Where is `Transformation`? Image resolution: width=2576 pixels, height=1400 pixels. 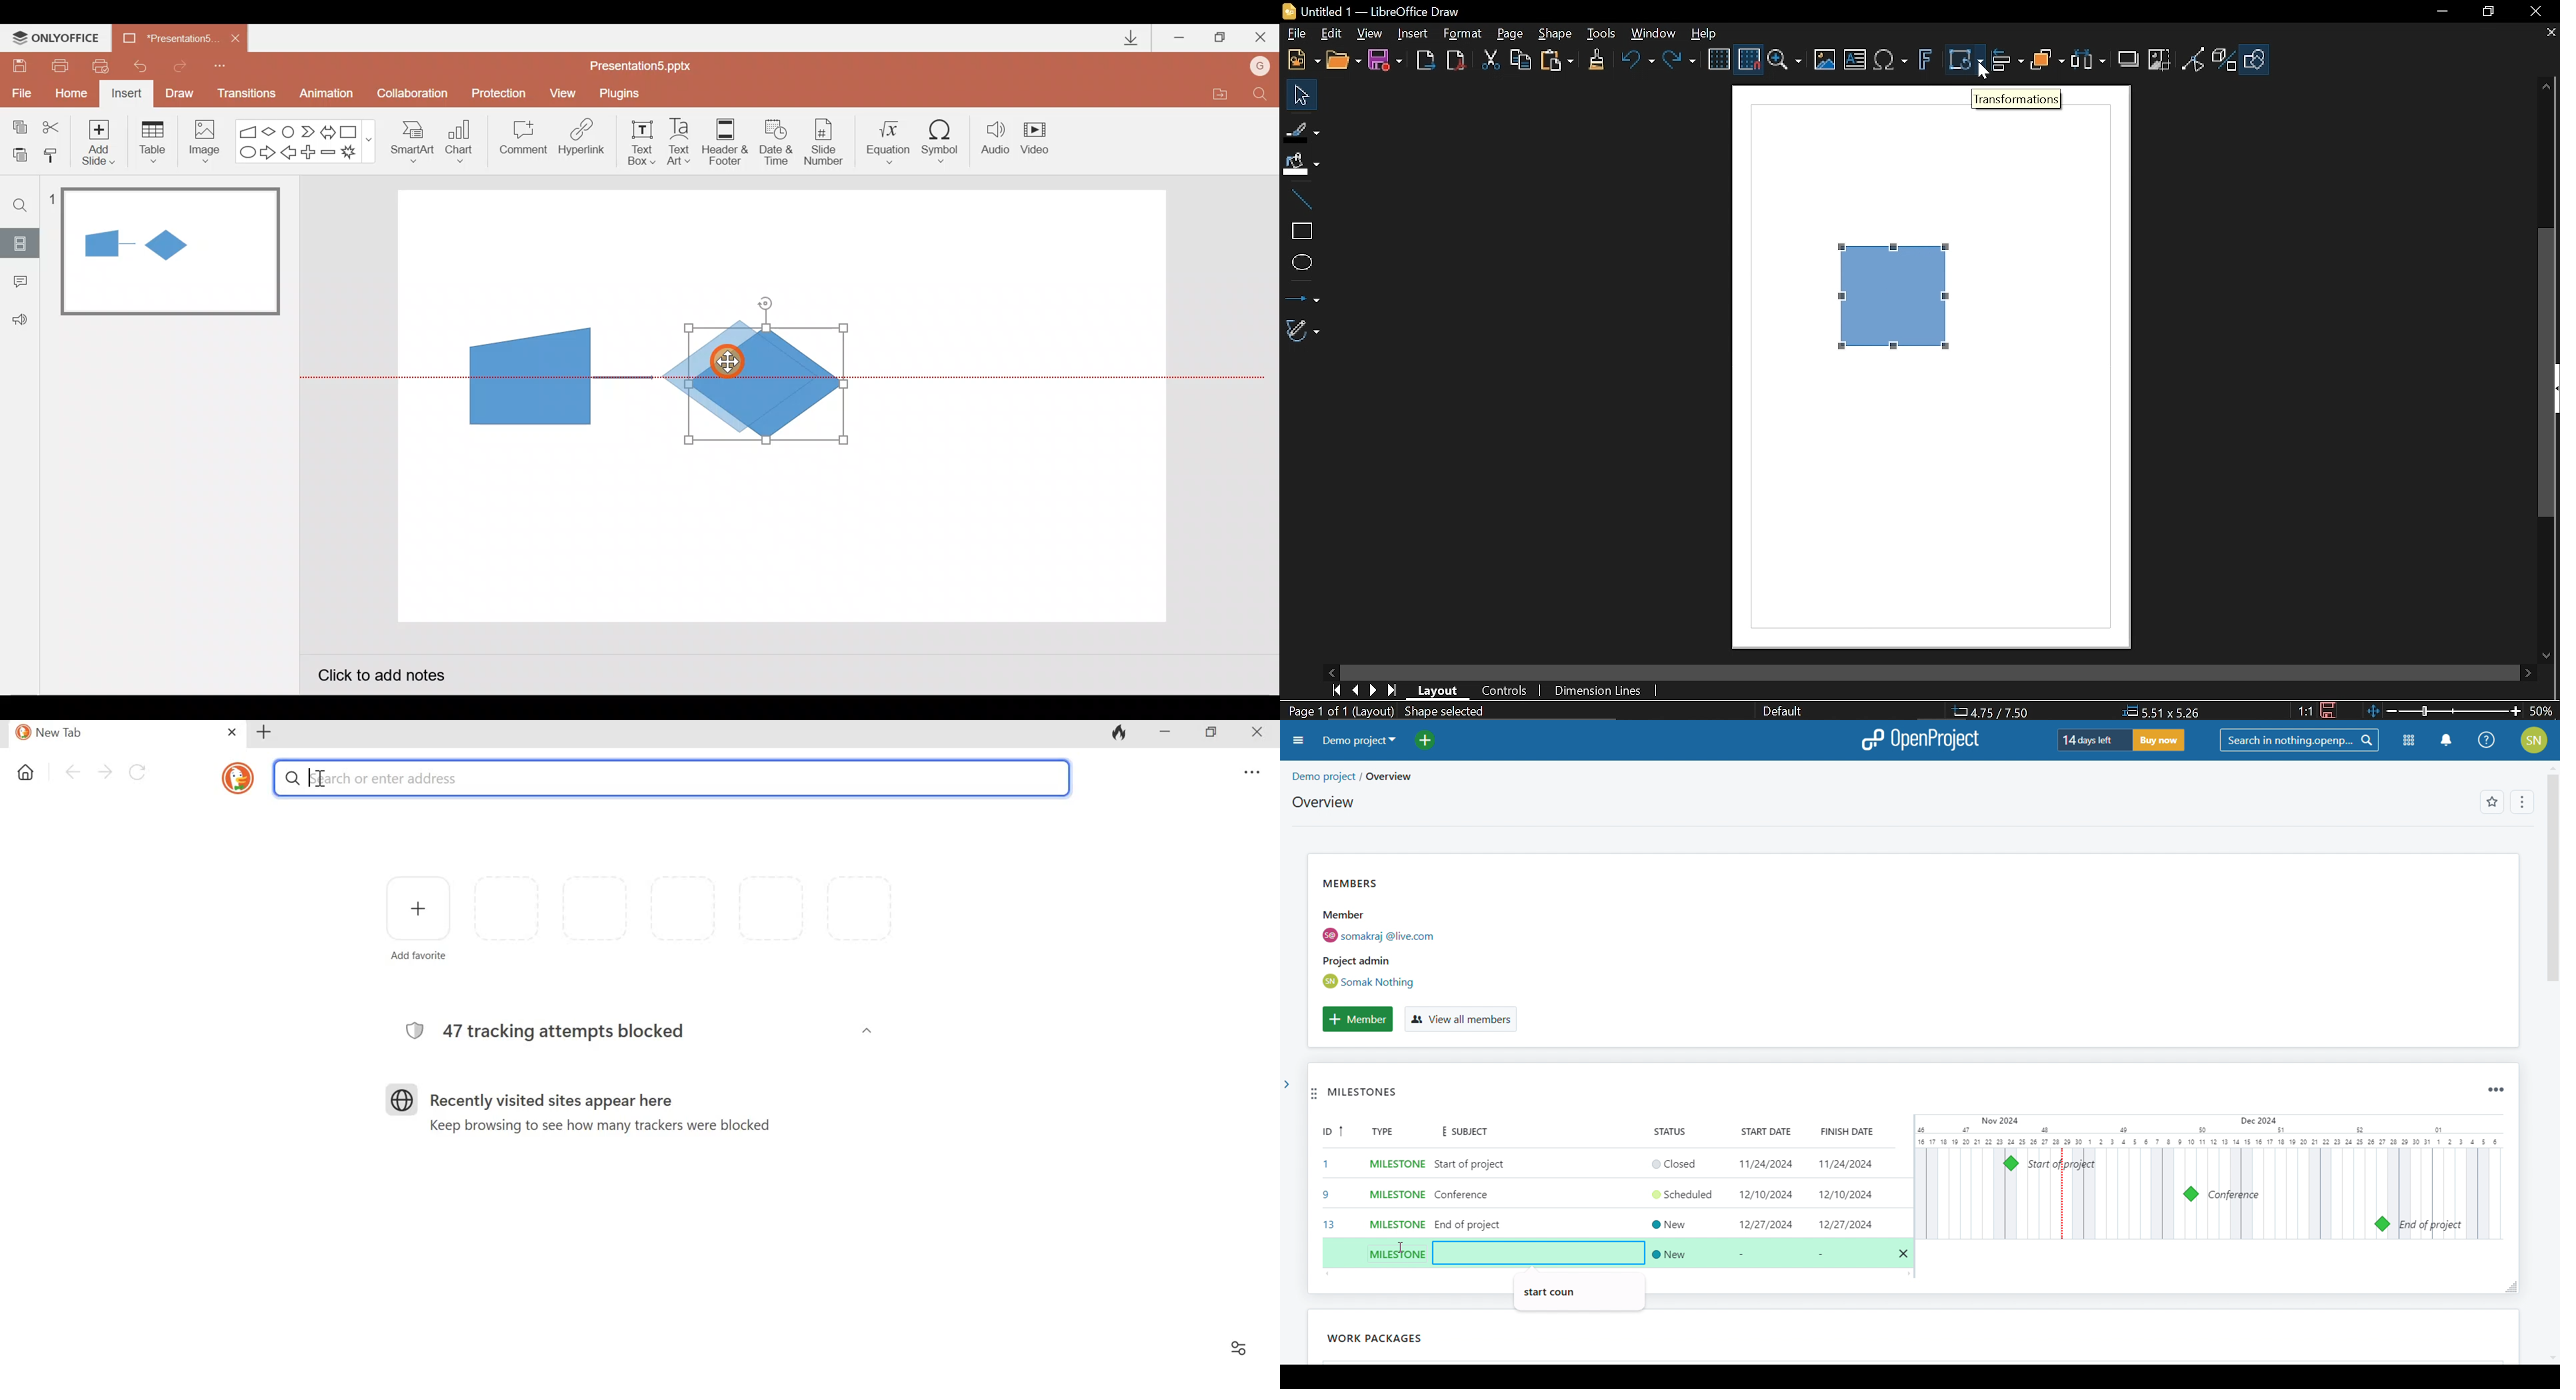 Transformation is located at coordinates (2018, 100).